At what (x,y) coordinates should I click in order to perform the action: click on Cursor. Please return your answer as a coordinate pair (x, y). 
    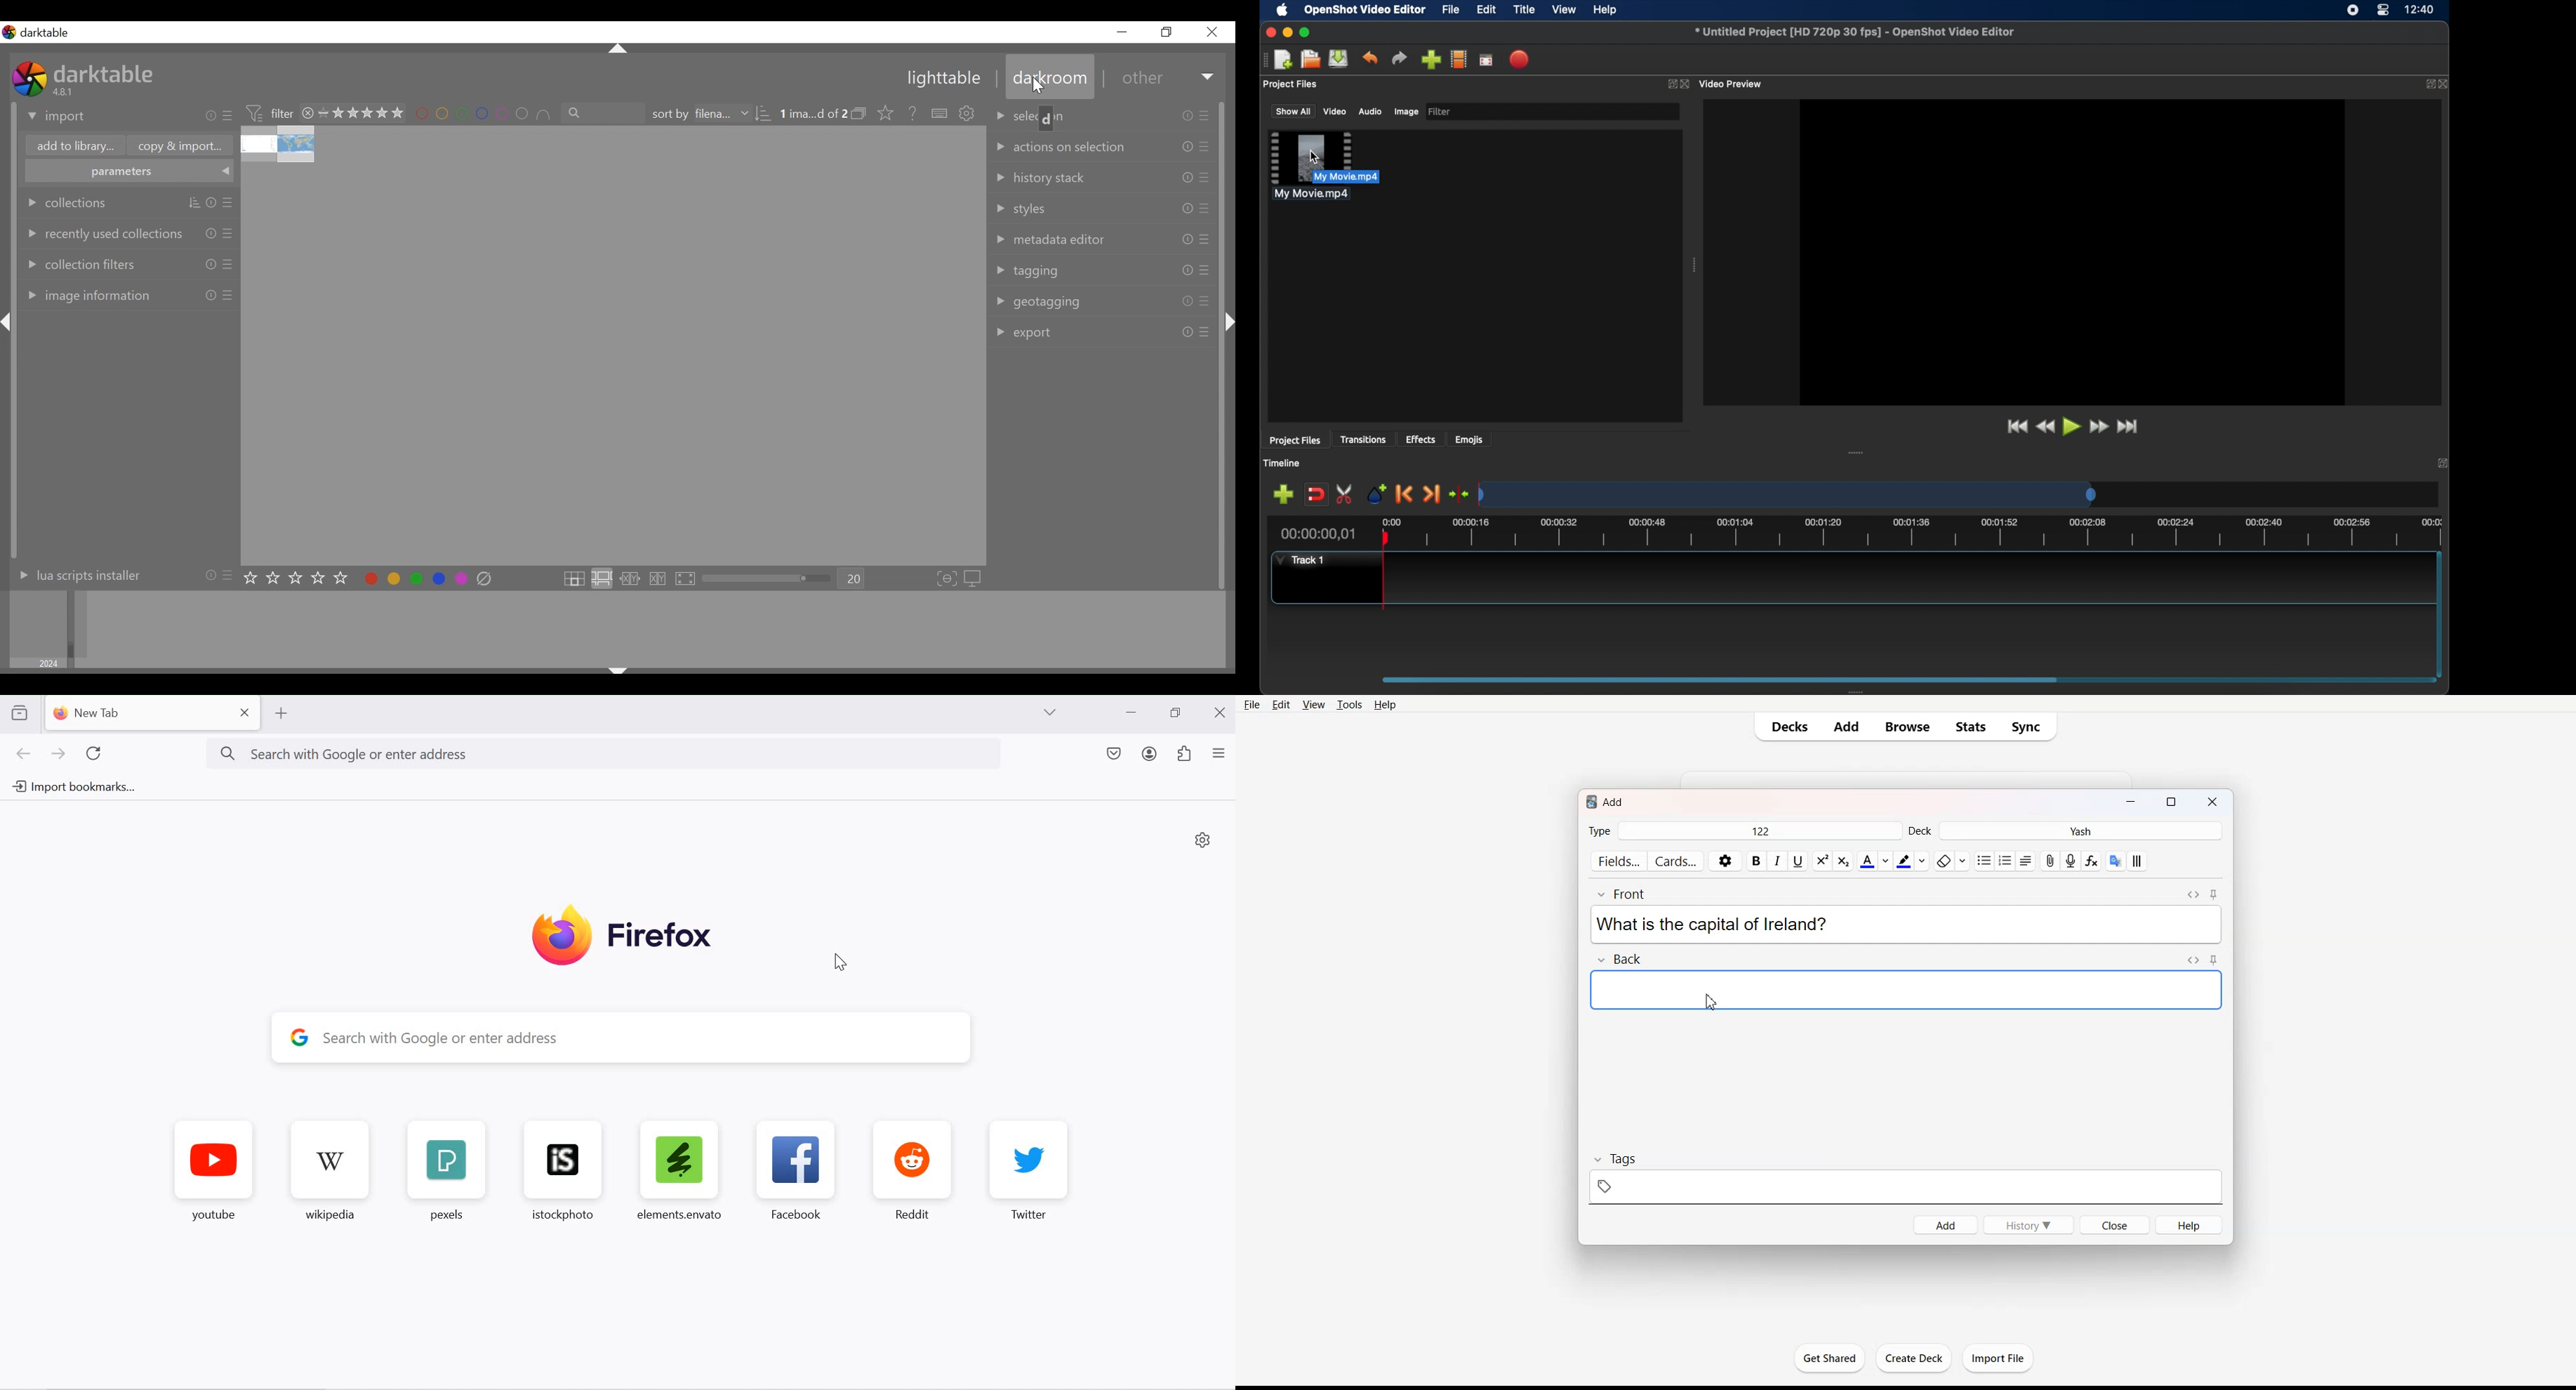
    Looking at the image, I should click on (1713, 1002).